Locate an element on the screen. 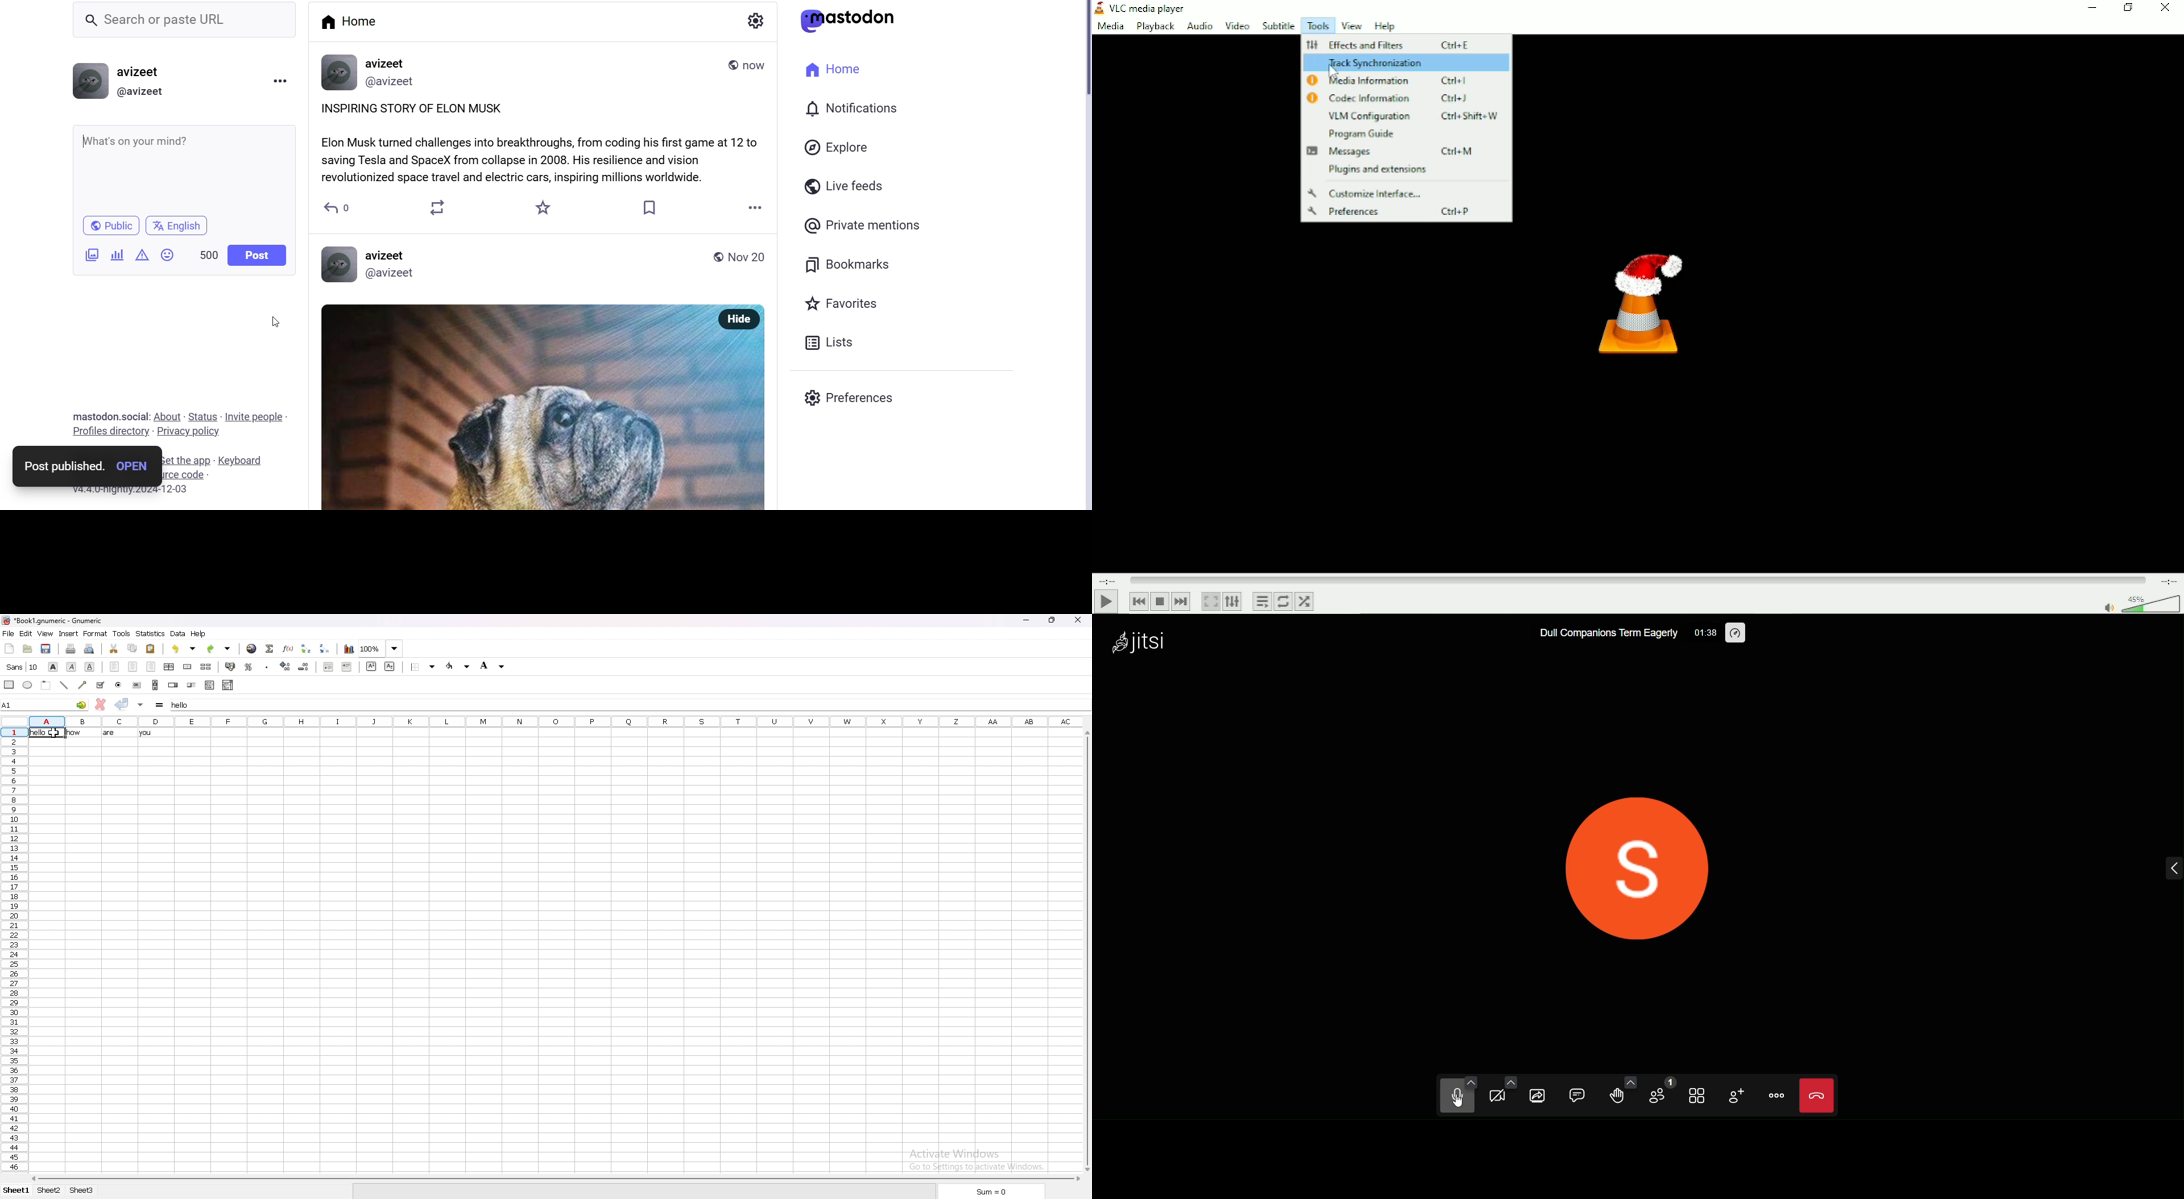  Media is located at coordinates (1109, 27).